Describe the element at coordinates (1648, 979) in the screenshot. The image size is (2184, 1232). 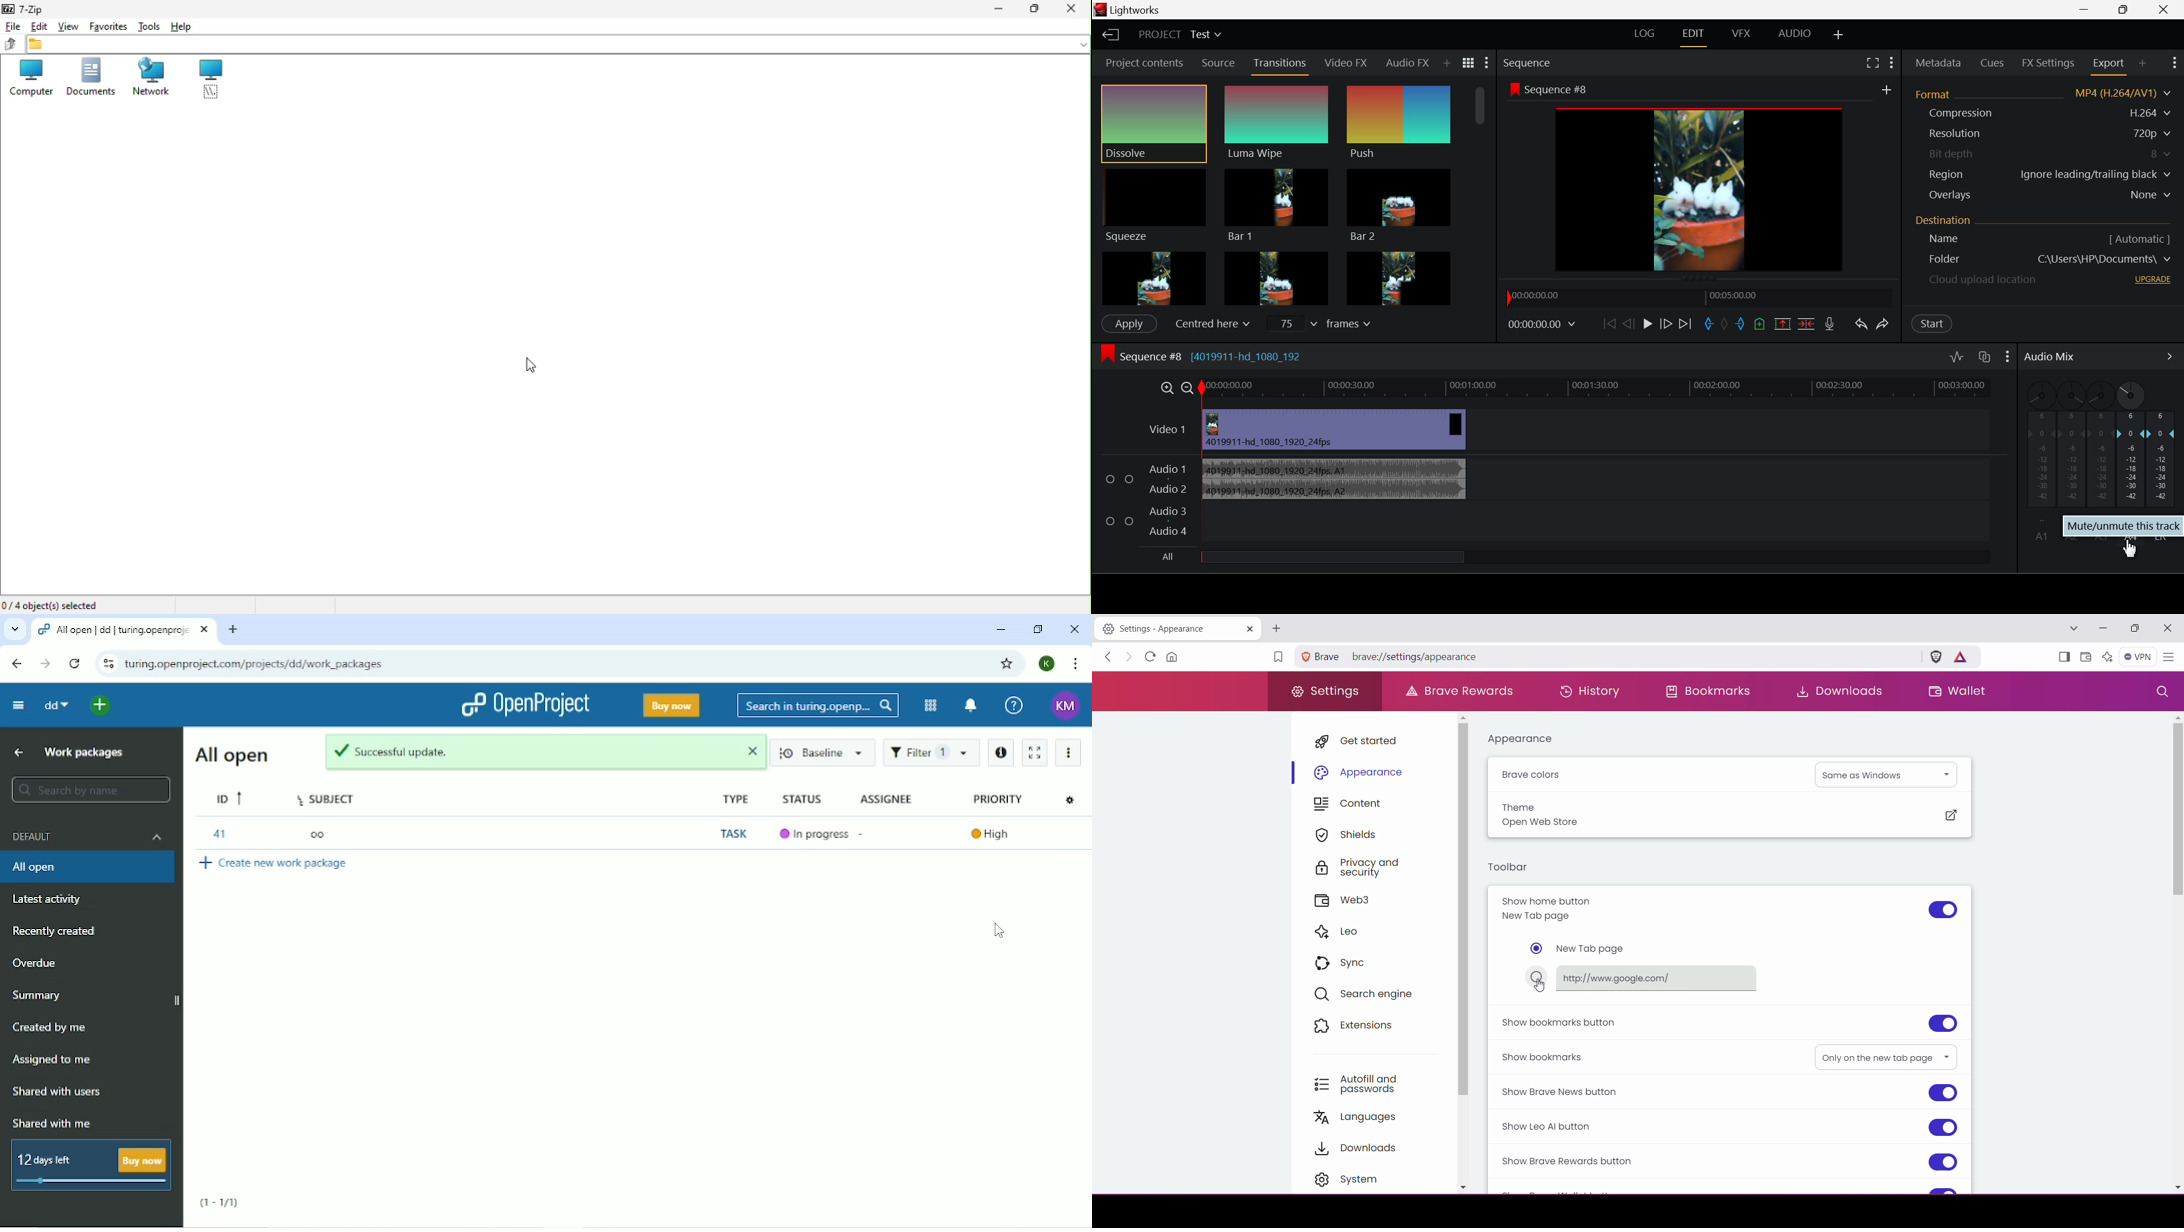
I see `Click to set URL for new Homepage` at that location.